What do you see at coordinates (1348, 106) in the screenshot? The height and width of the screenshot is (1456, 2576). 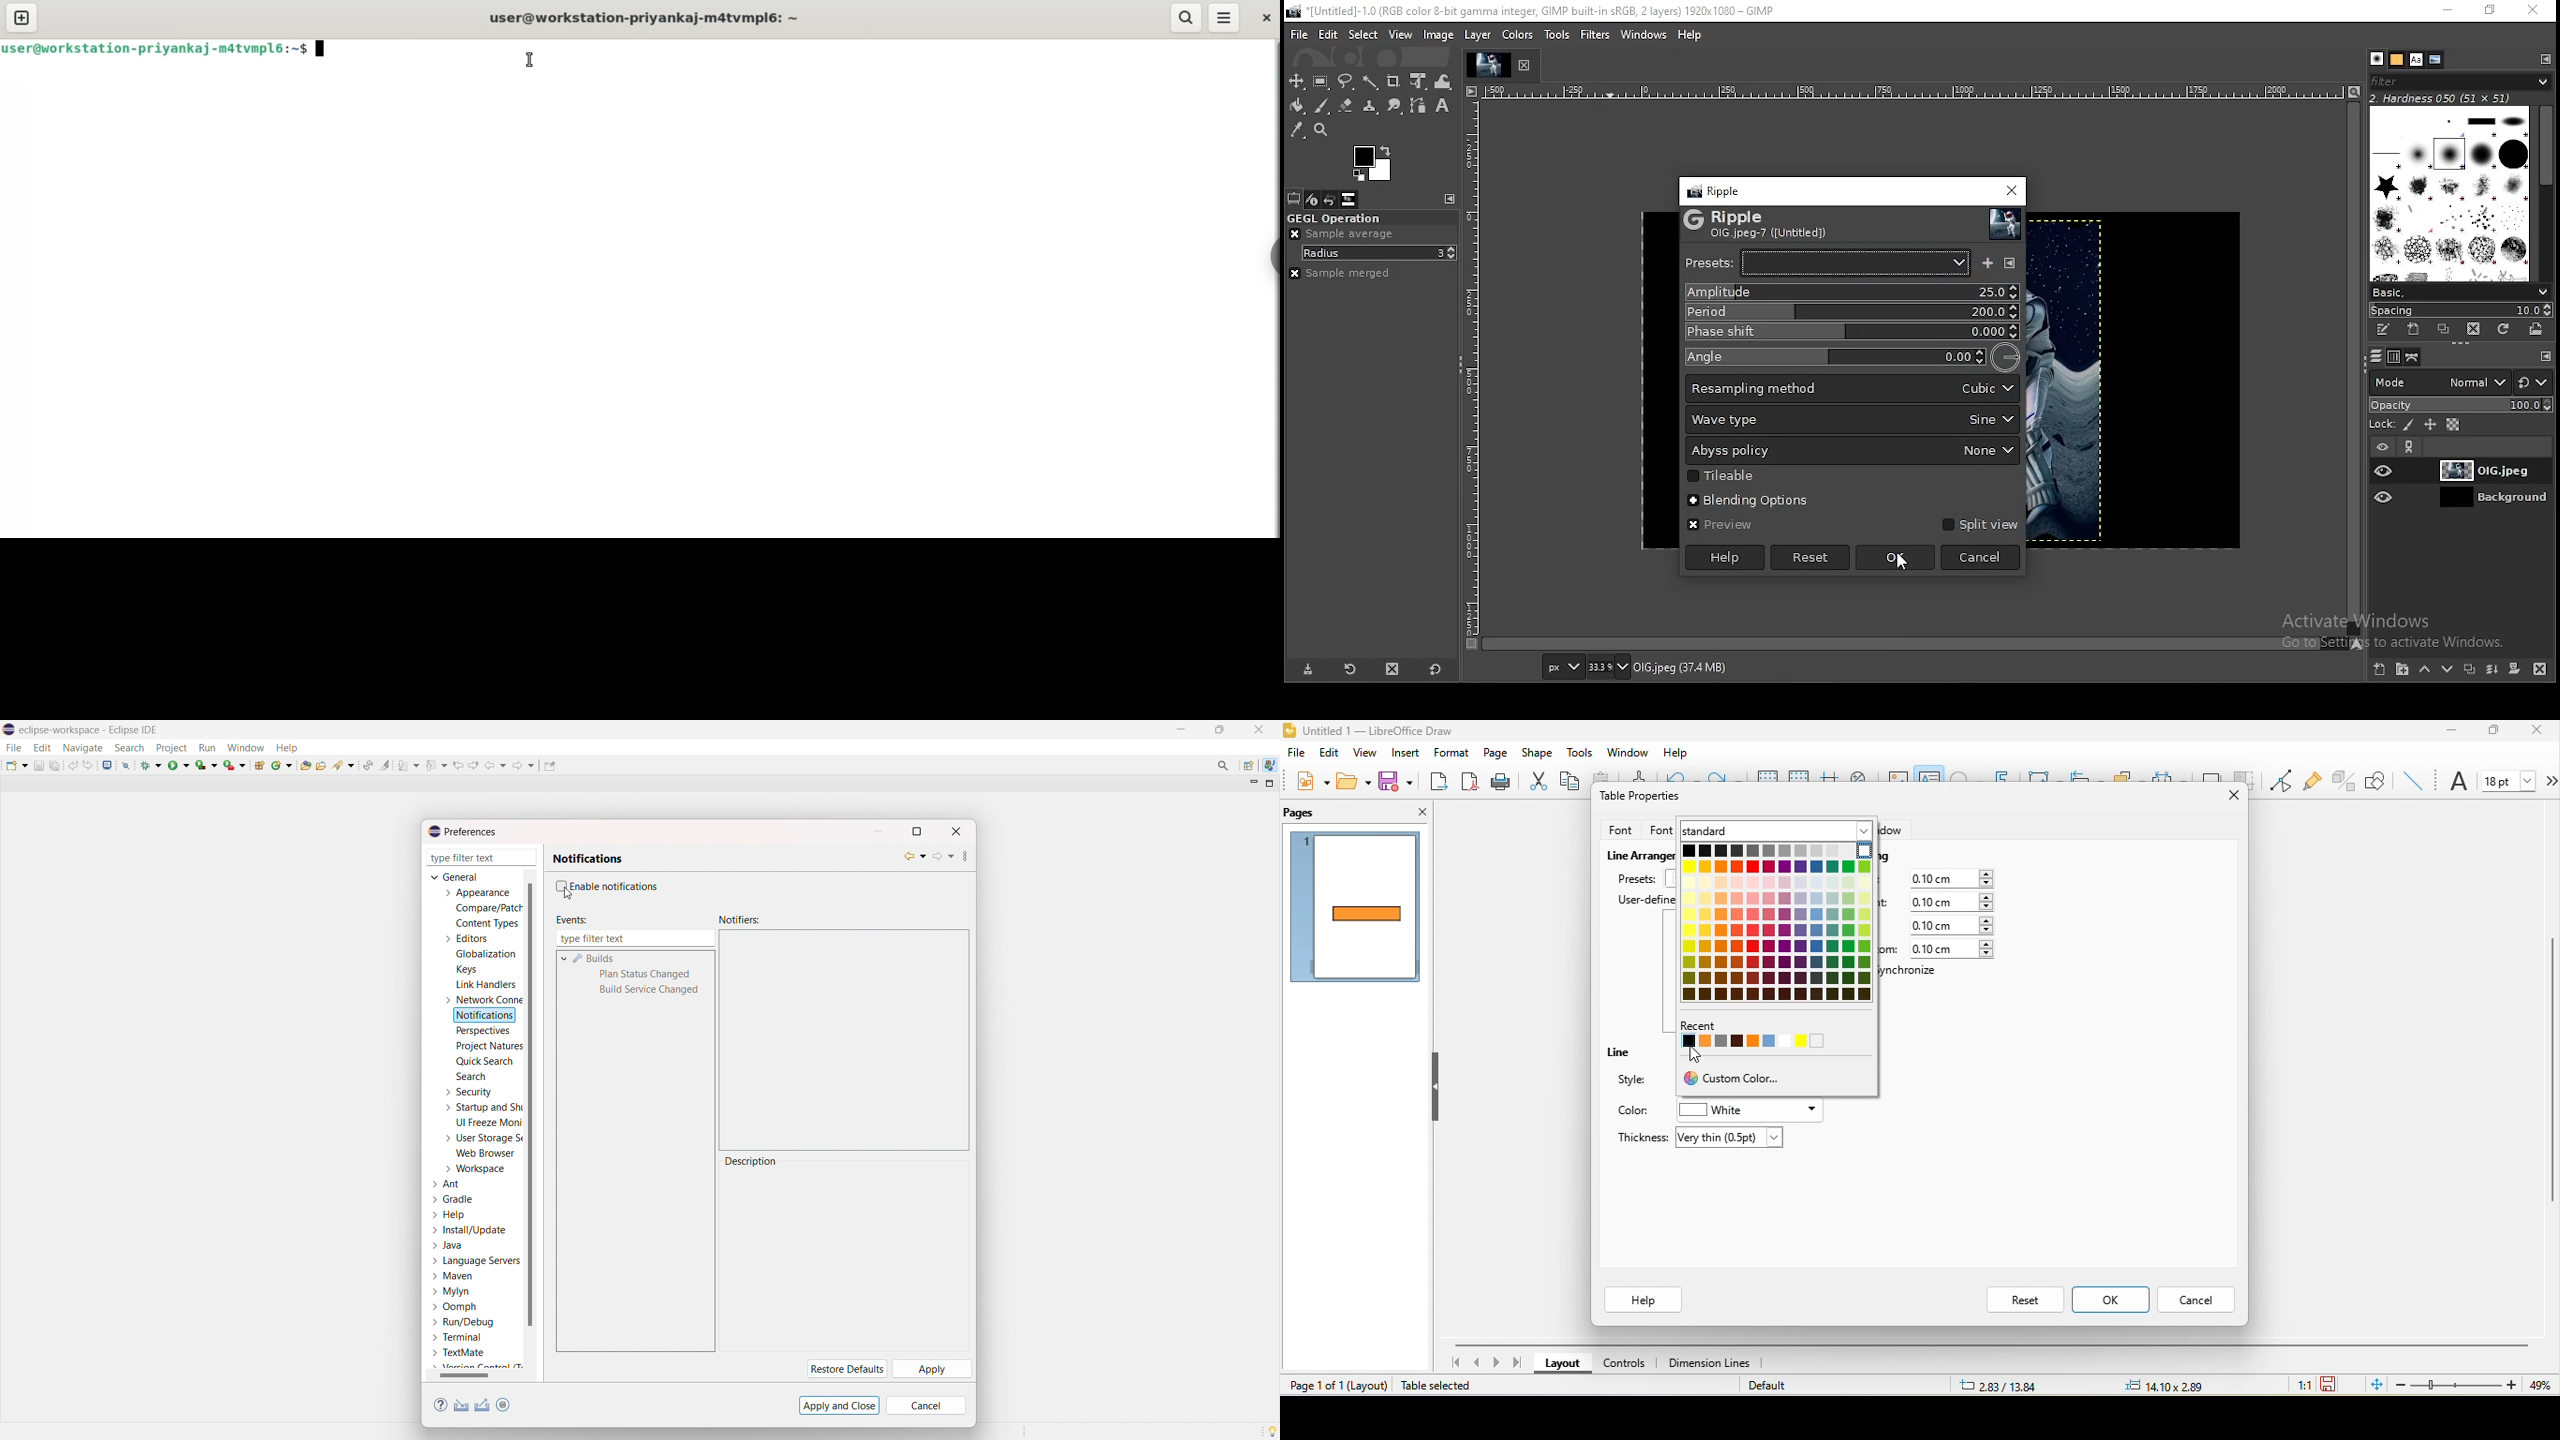 I see `eraser tool` at bounding box center [1348, 106].